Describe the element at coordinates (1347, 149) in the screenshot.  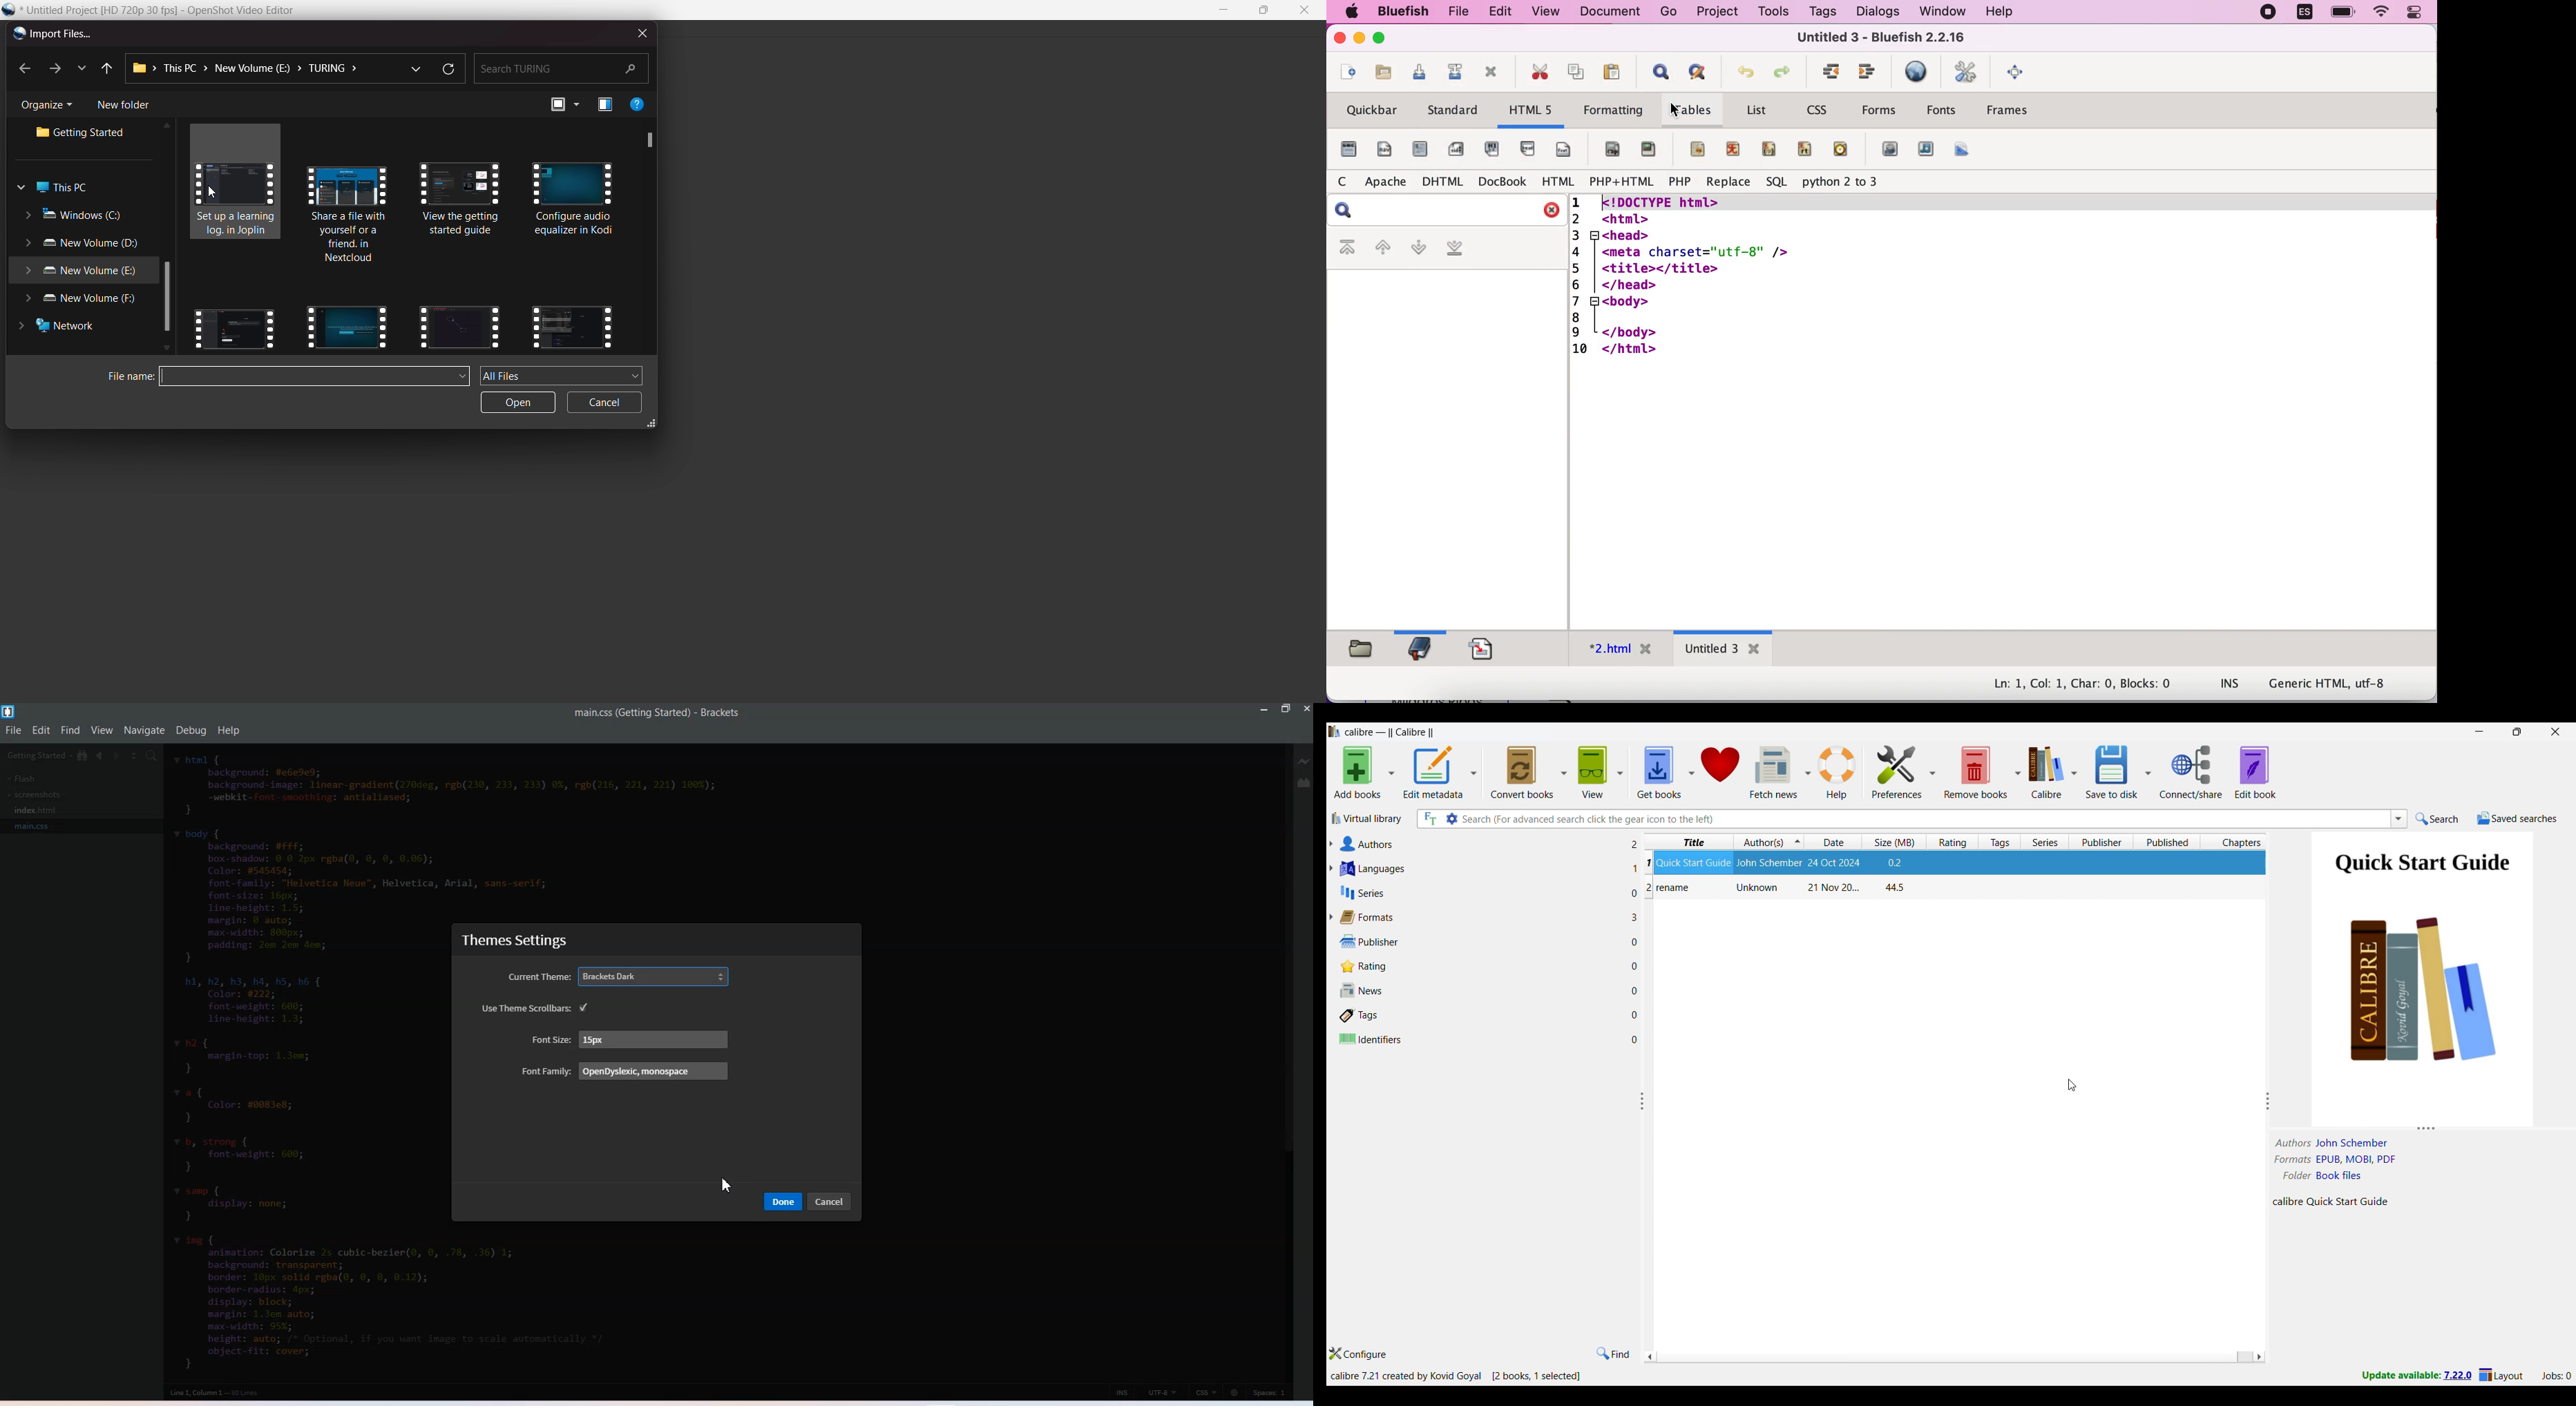
I see `section` at that location.